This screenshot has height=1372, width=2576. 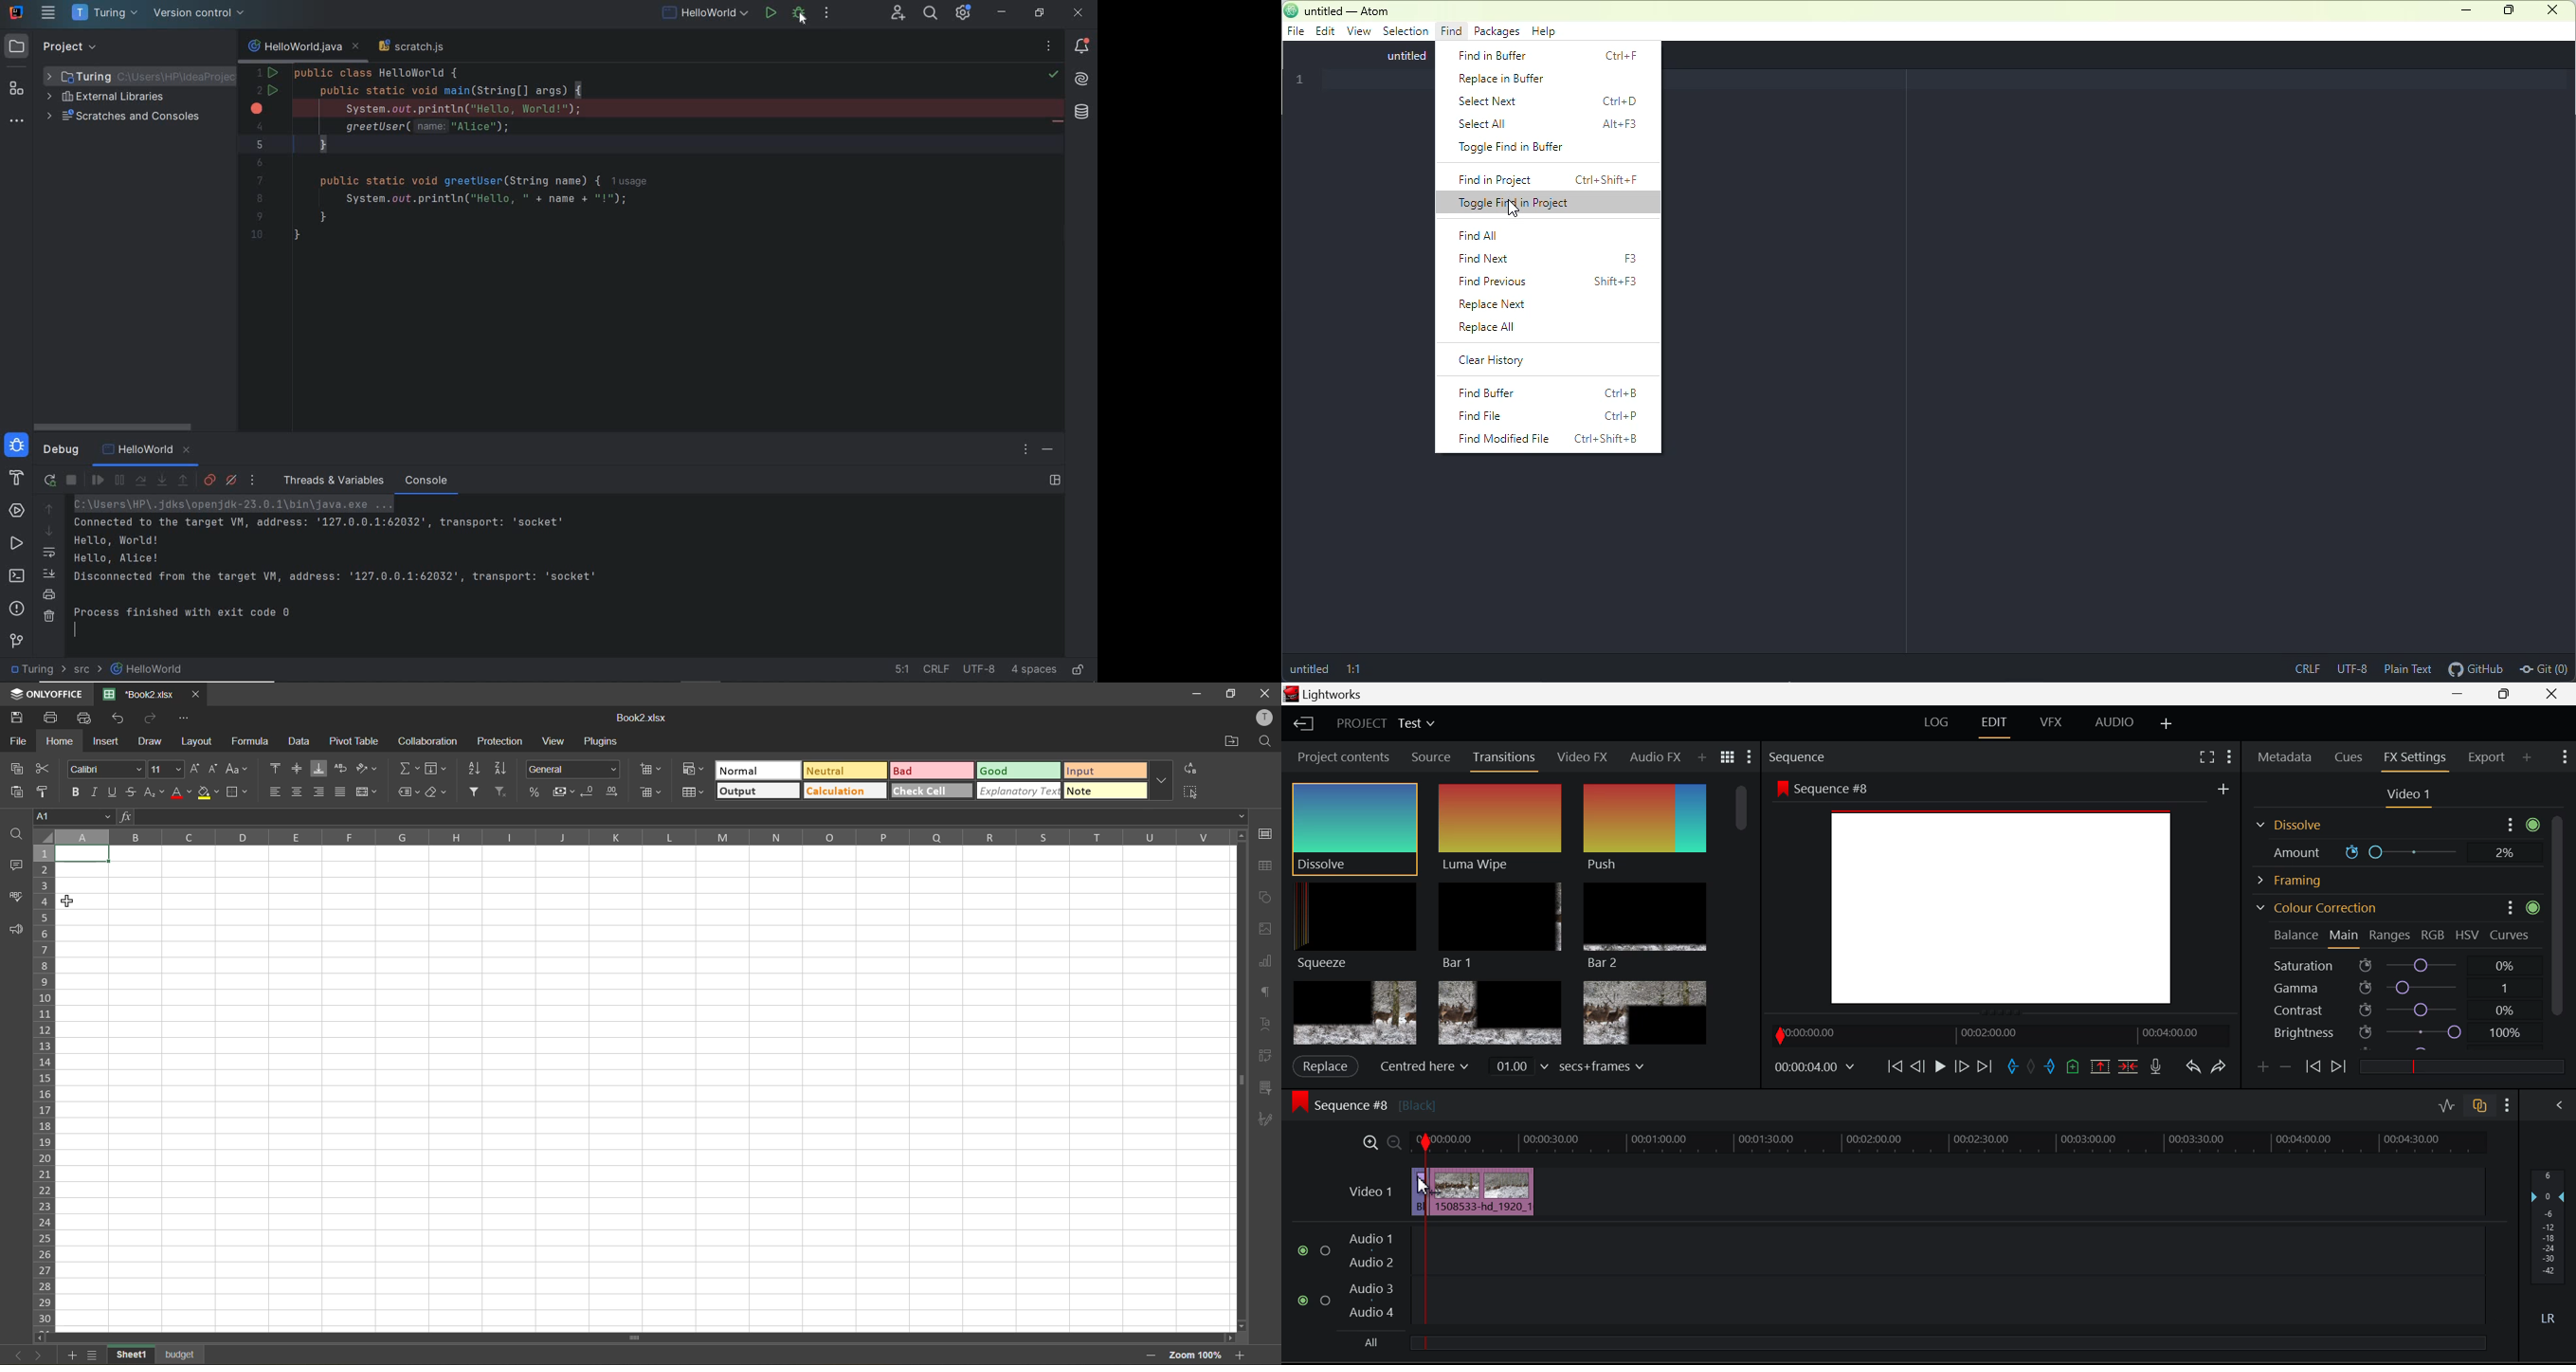 What do you see at coordinates (47, 790) in the screenshot?
I see `copy style` at bounding box center [47, 790].